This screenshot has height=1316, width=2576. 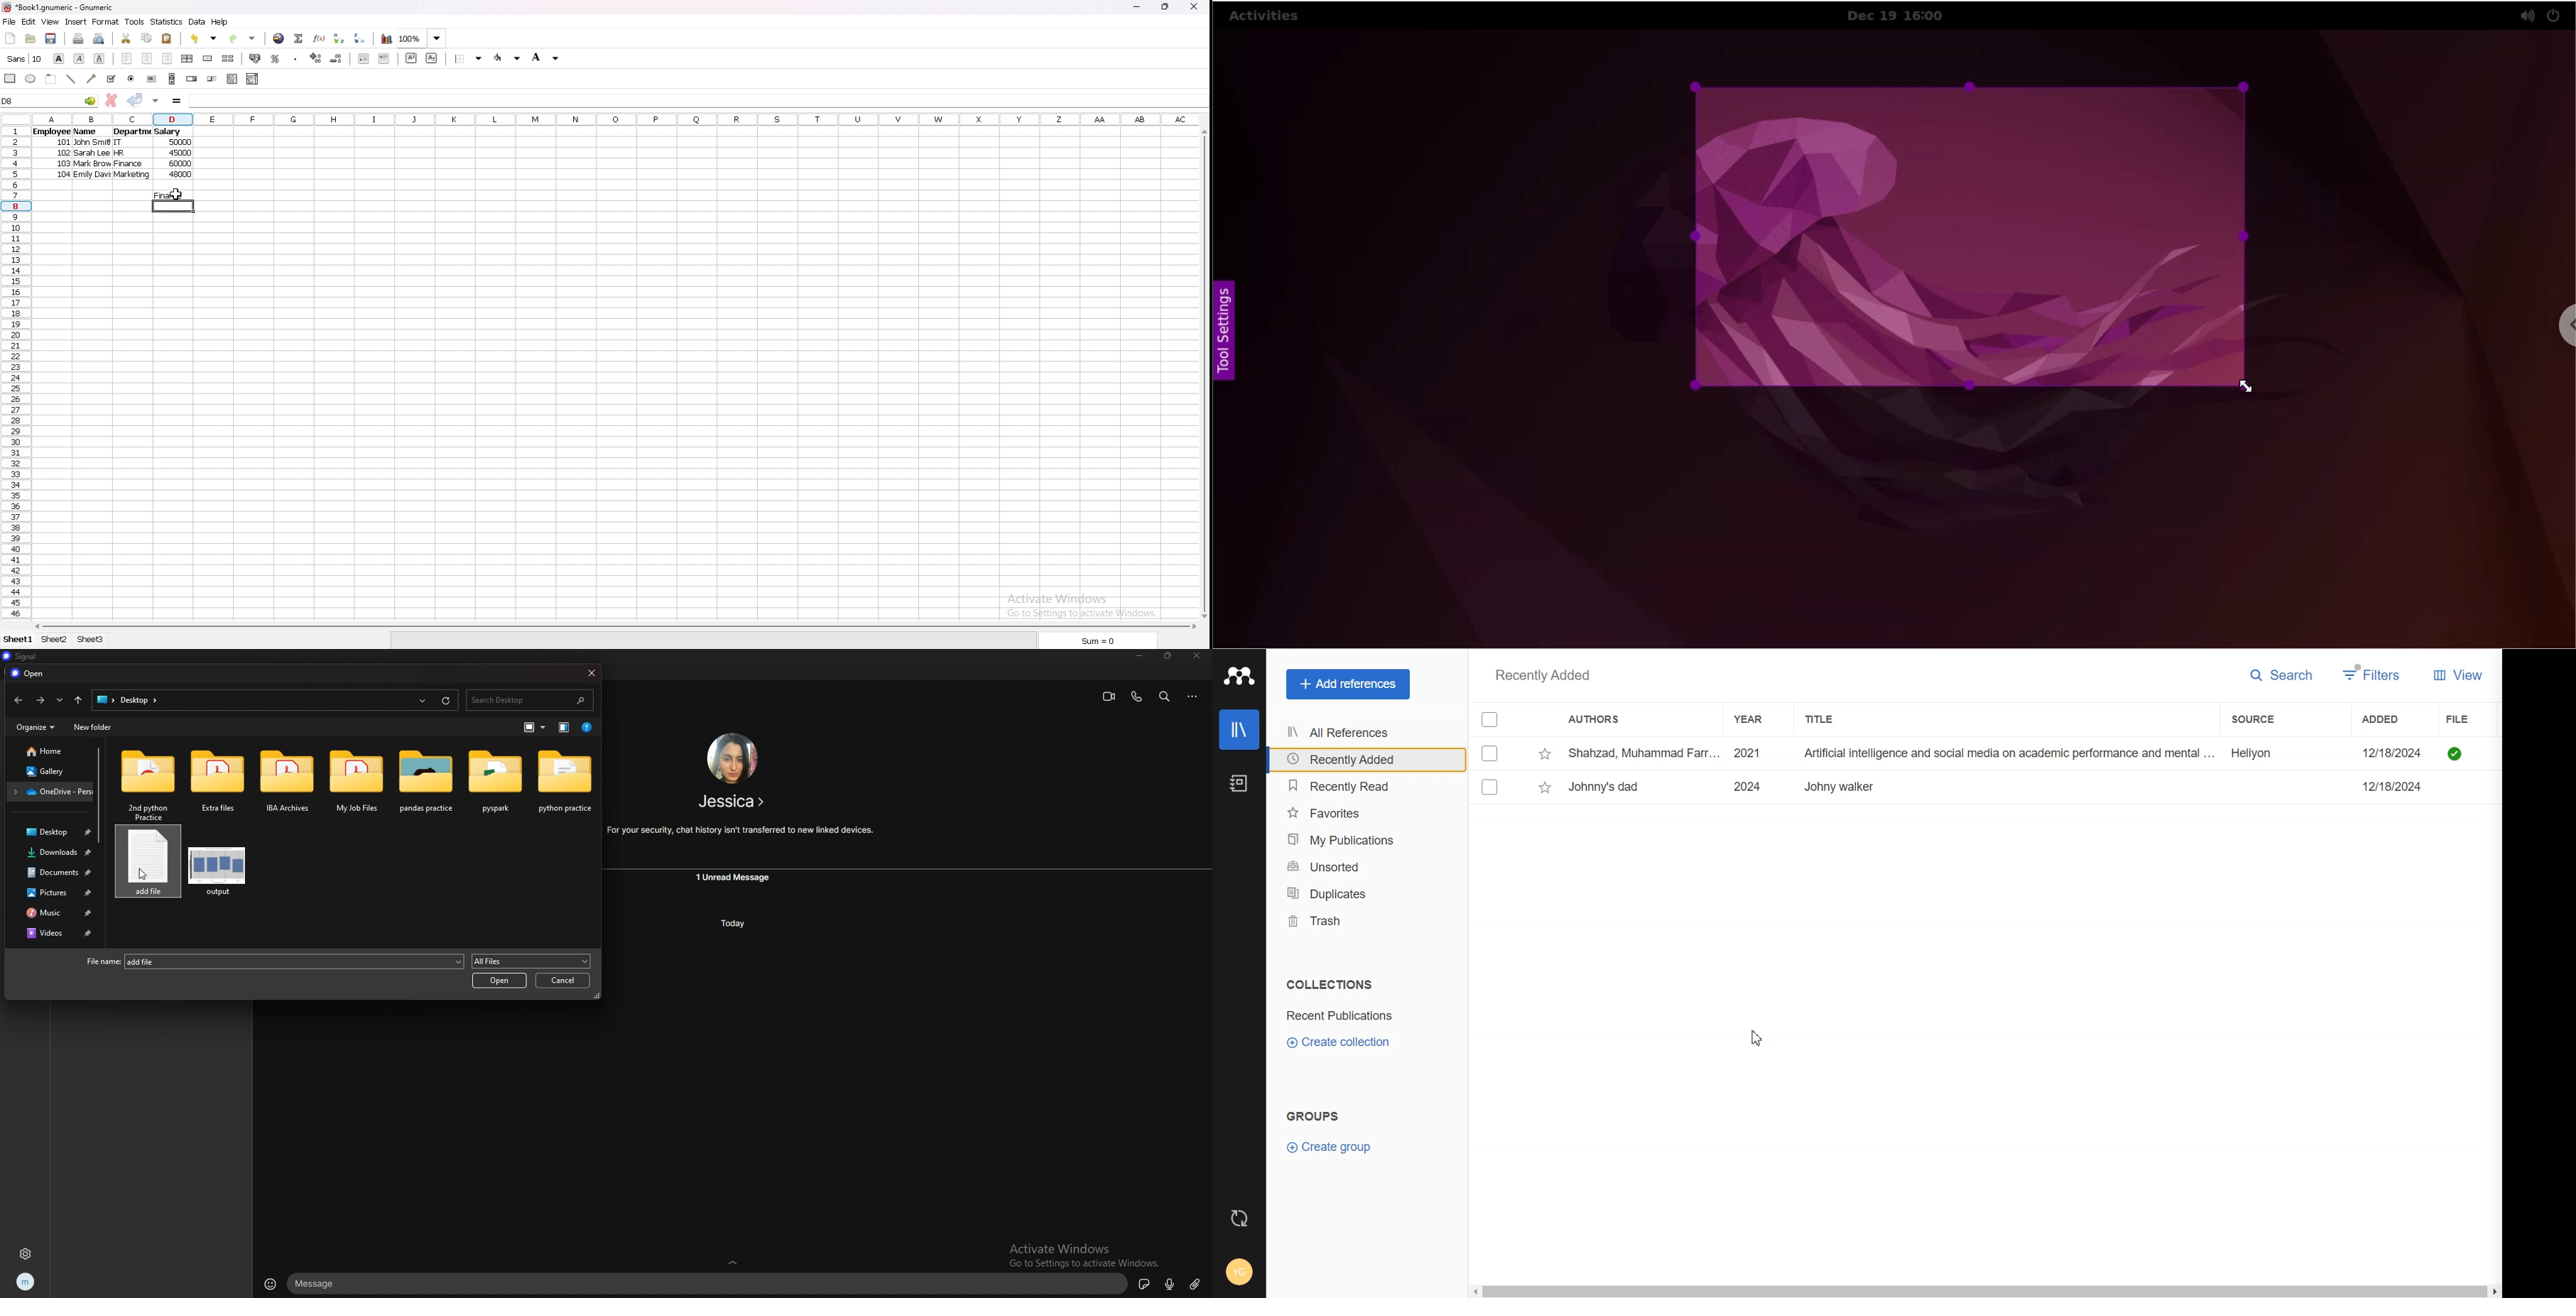 What do you see at coordinates (530, 699) in the screenshot?
I see `search desktop` at bounding box center [530, 699].